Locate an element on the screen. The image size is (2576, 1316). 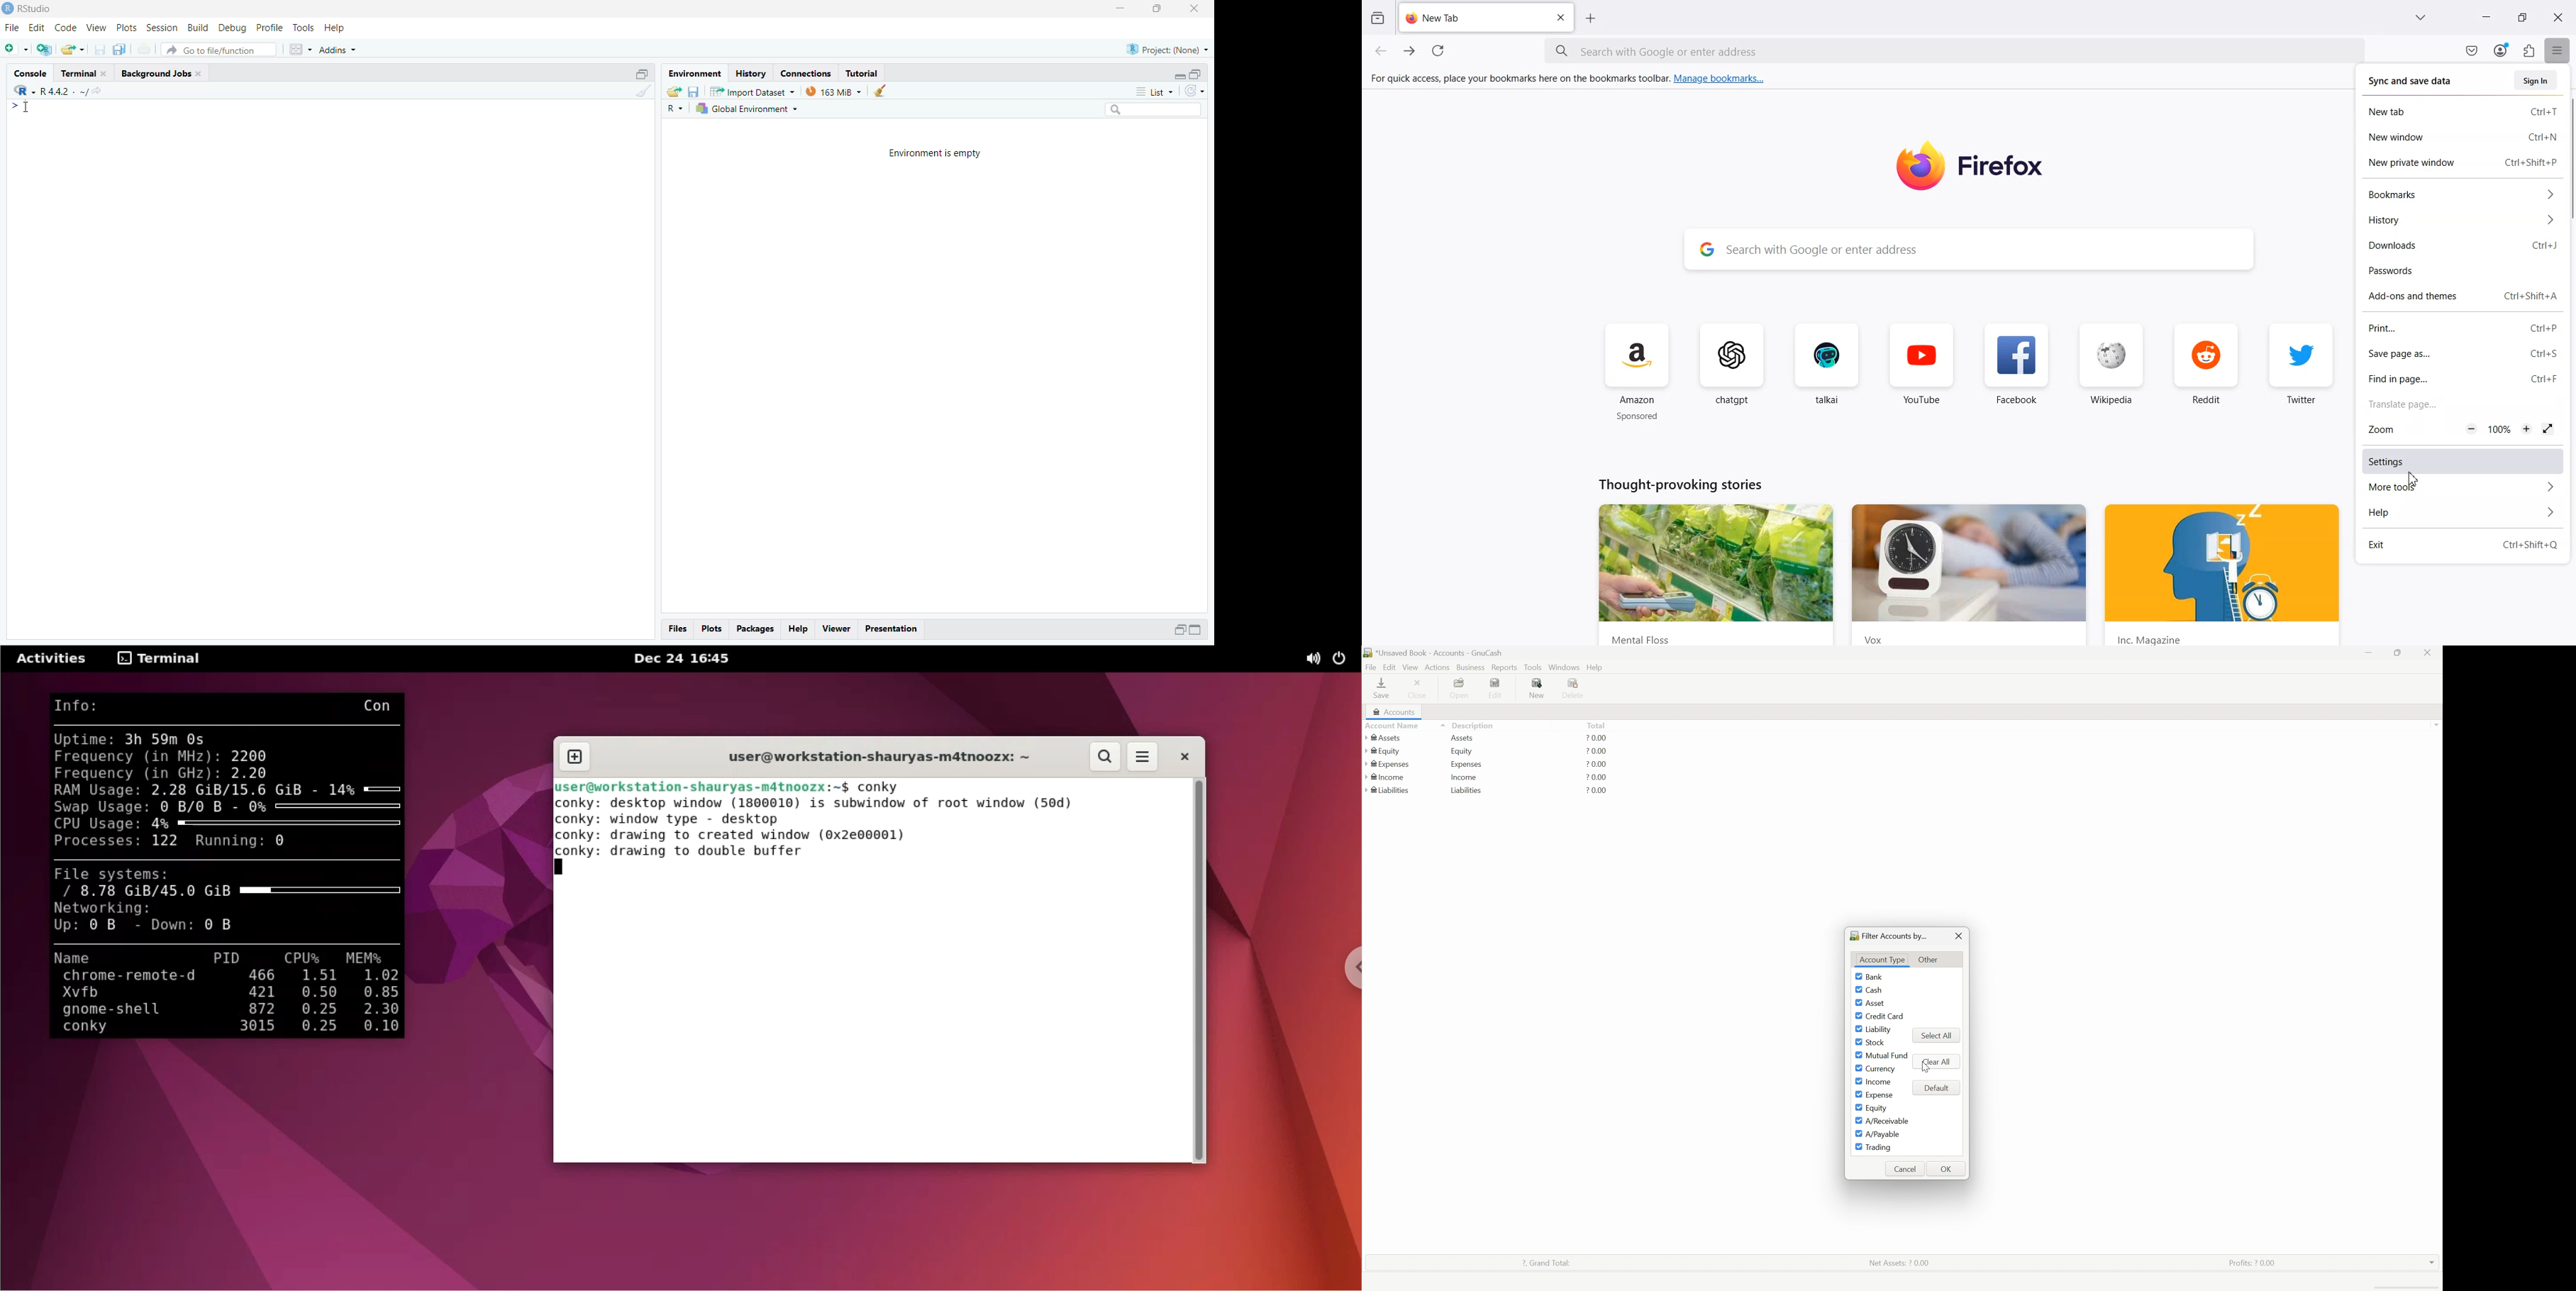
workspace panes is located at coordinates (300, 49).